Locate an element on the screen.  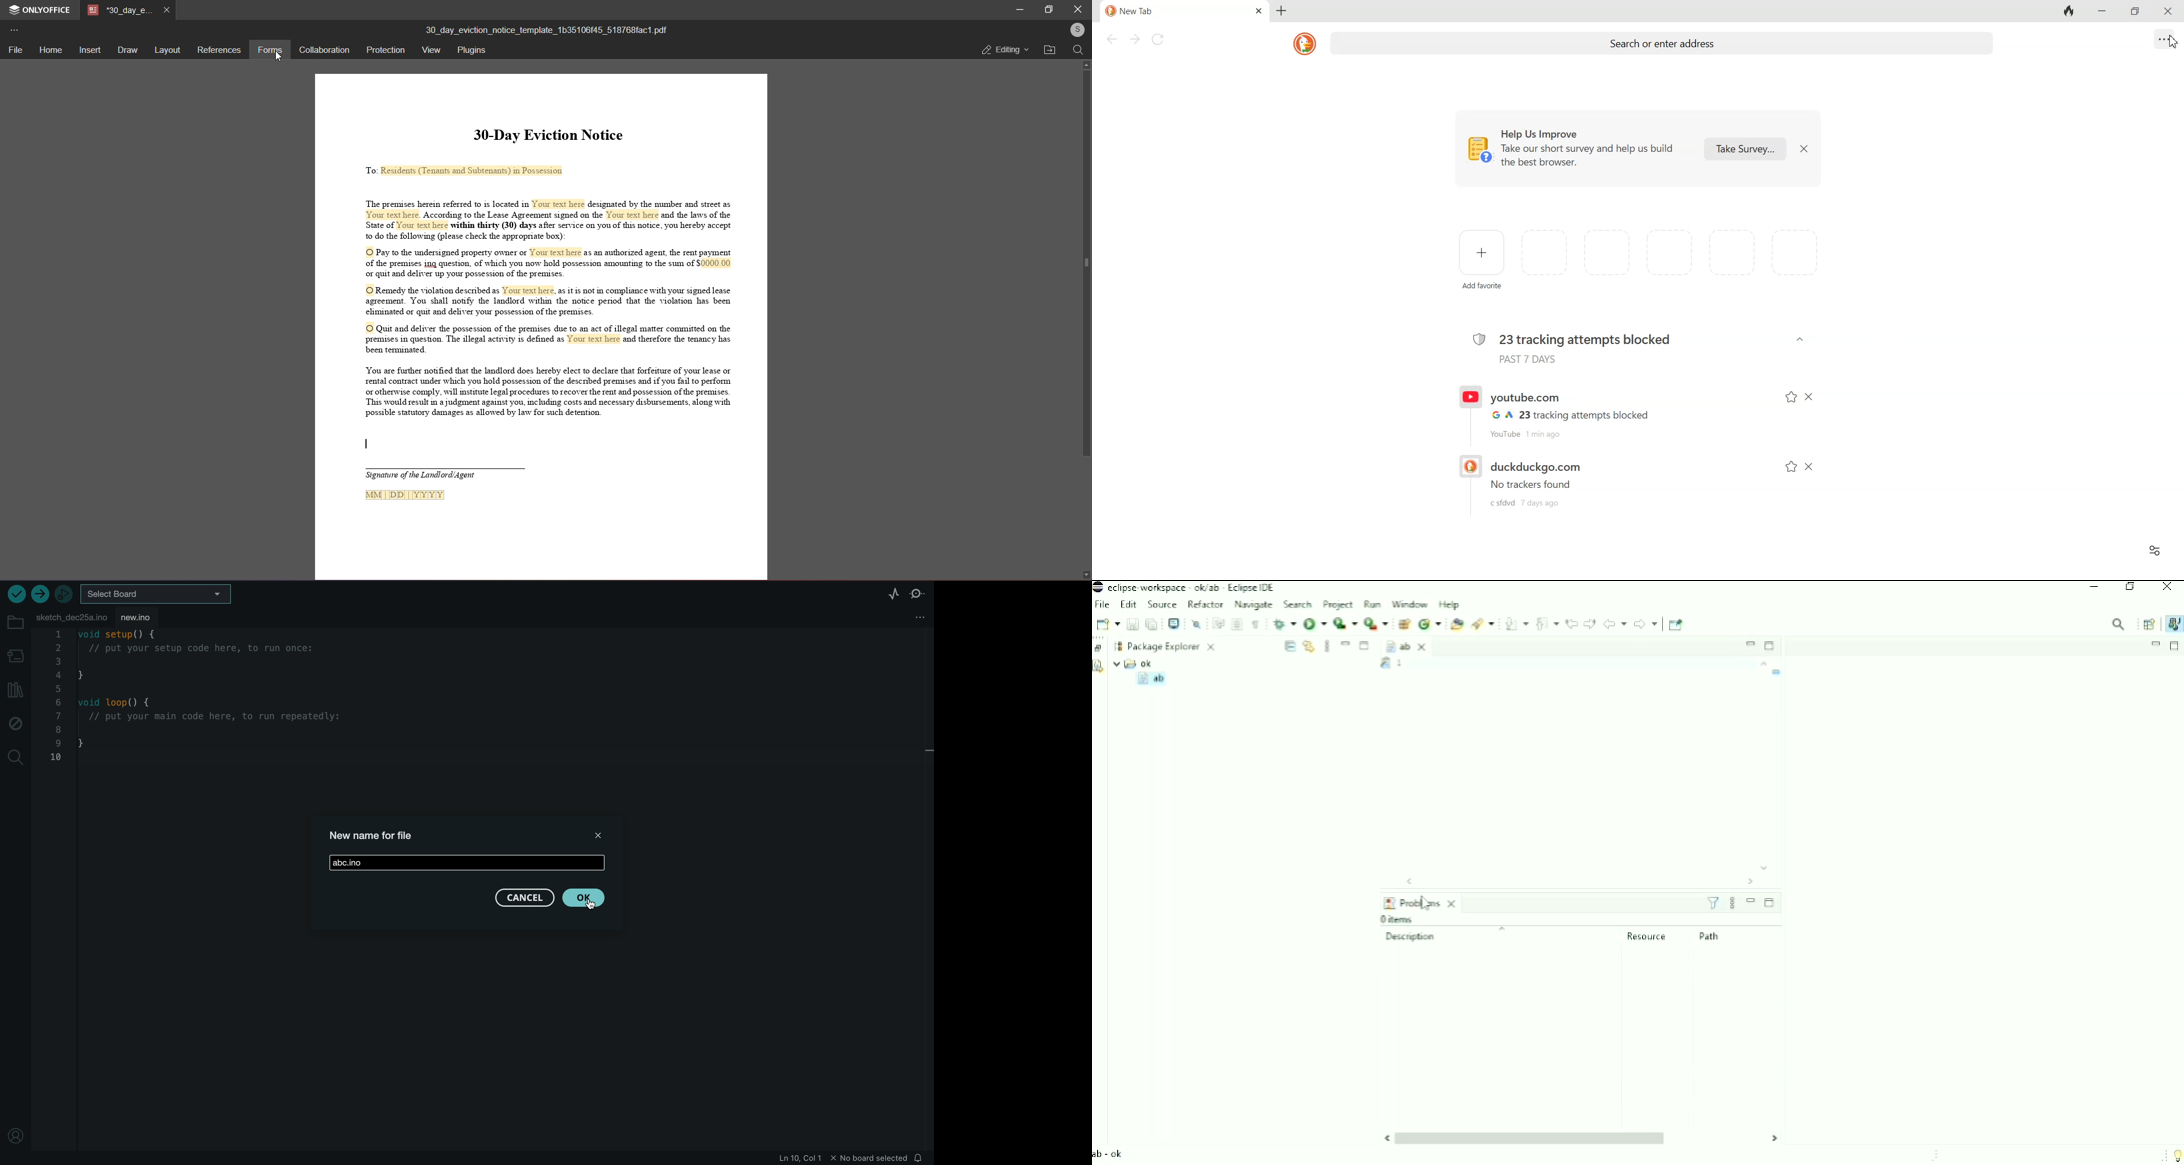
Project is located at coordinates (1337, 604).